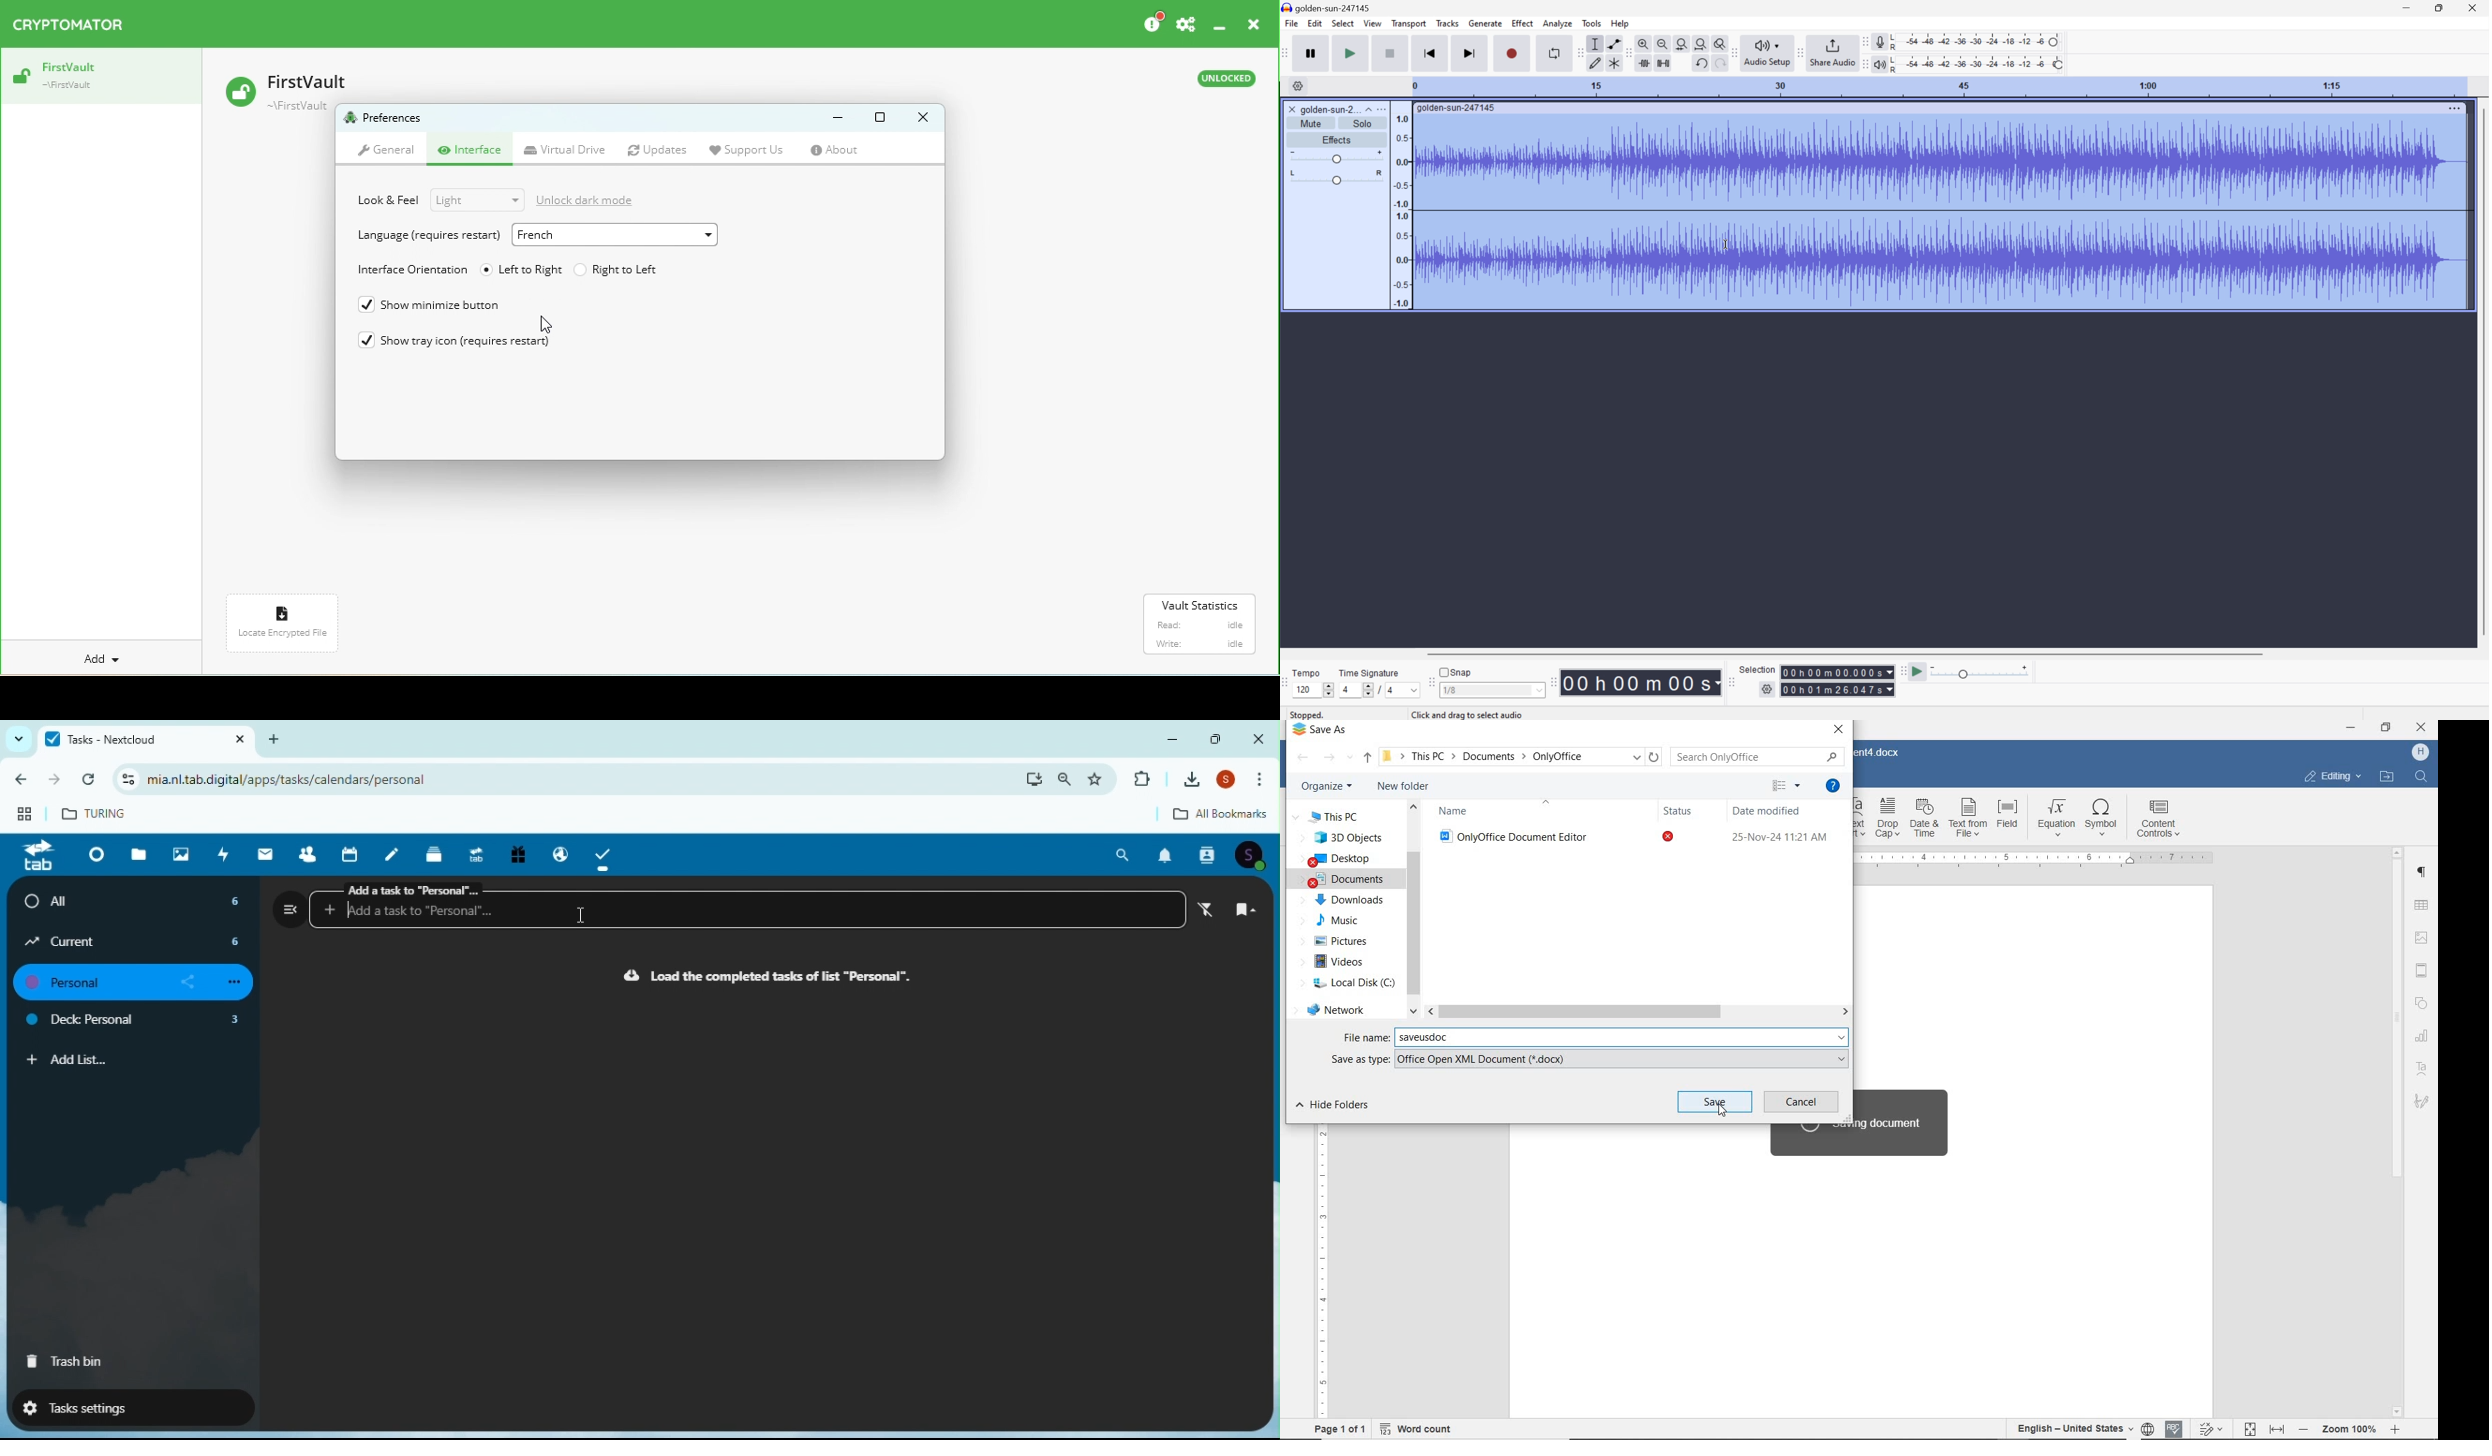 This screenshot has width=2492, height=1456. Describe the element at coordinates (1977, 42) in the screenshot. I see `Recording level: 62%` at that location.